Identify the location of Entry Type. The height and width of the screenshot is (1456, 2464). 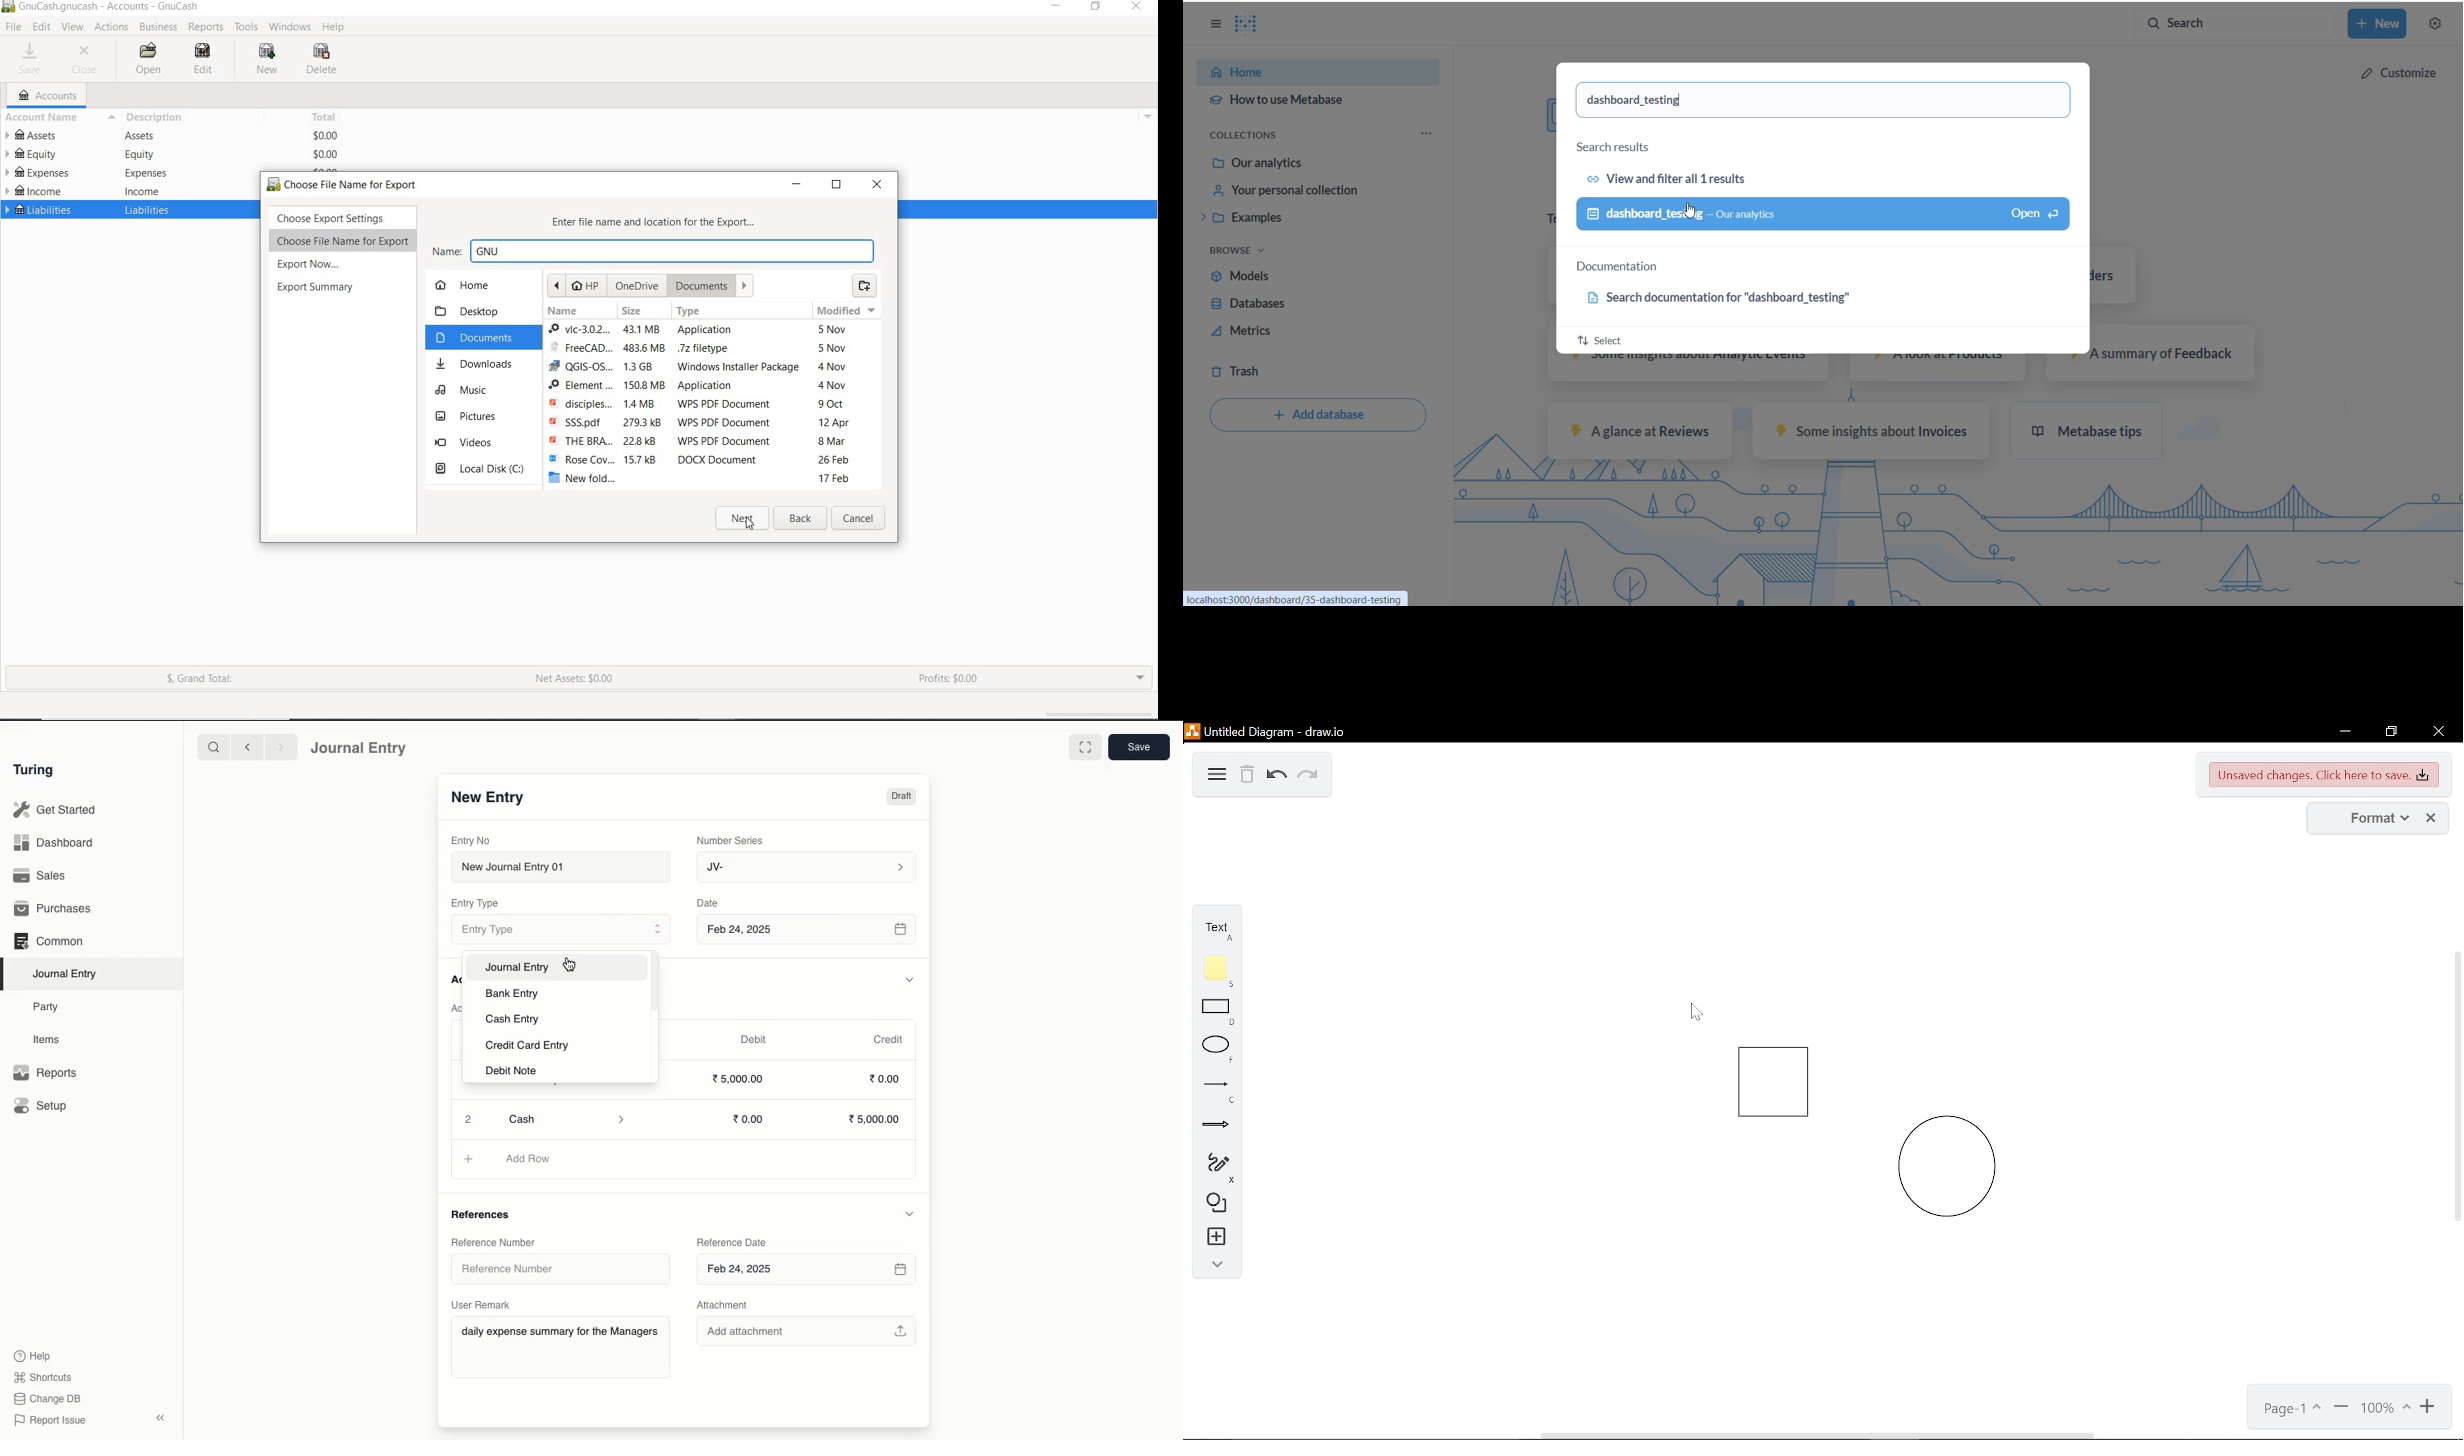
(475, 903).